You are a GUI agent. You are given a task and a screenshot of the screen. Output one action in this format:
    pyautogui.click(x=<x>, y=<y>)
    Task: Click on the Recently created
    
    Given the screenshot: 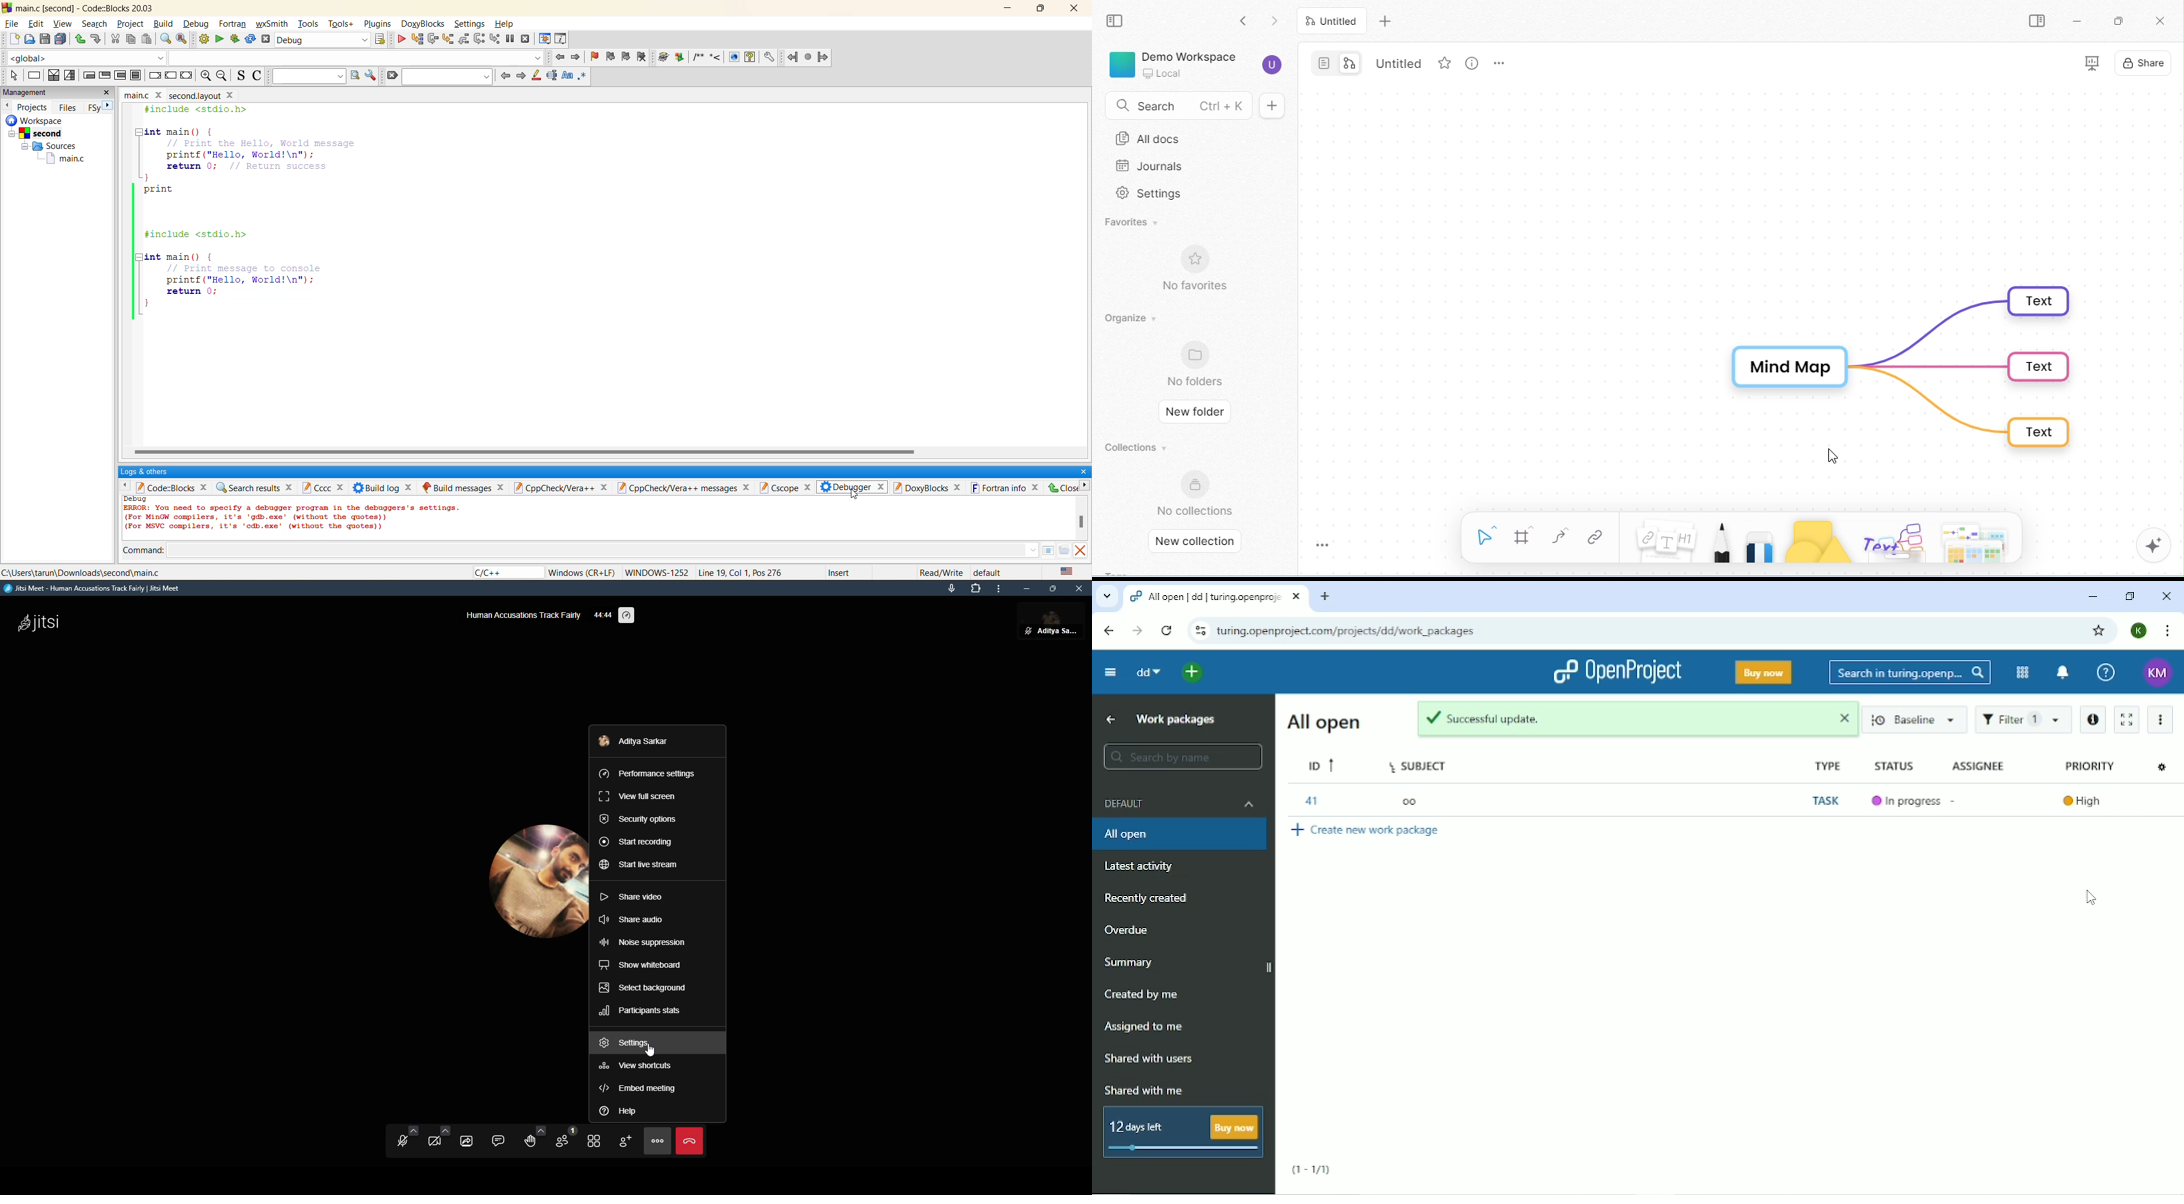 What is the action you would take?
    pyautogui.click(x=1147, y=899)
    